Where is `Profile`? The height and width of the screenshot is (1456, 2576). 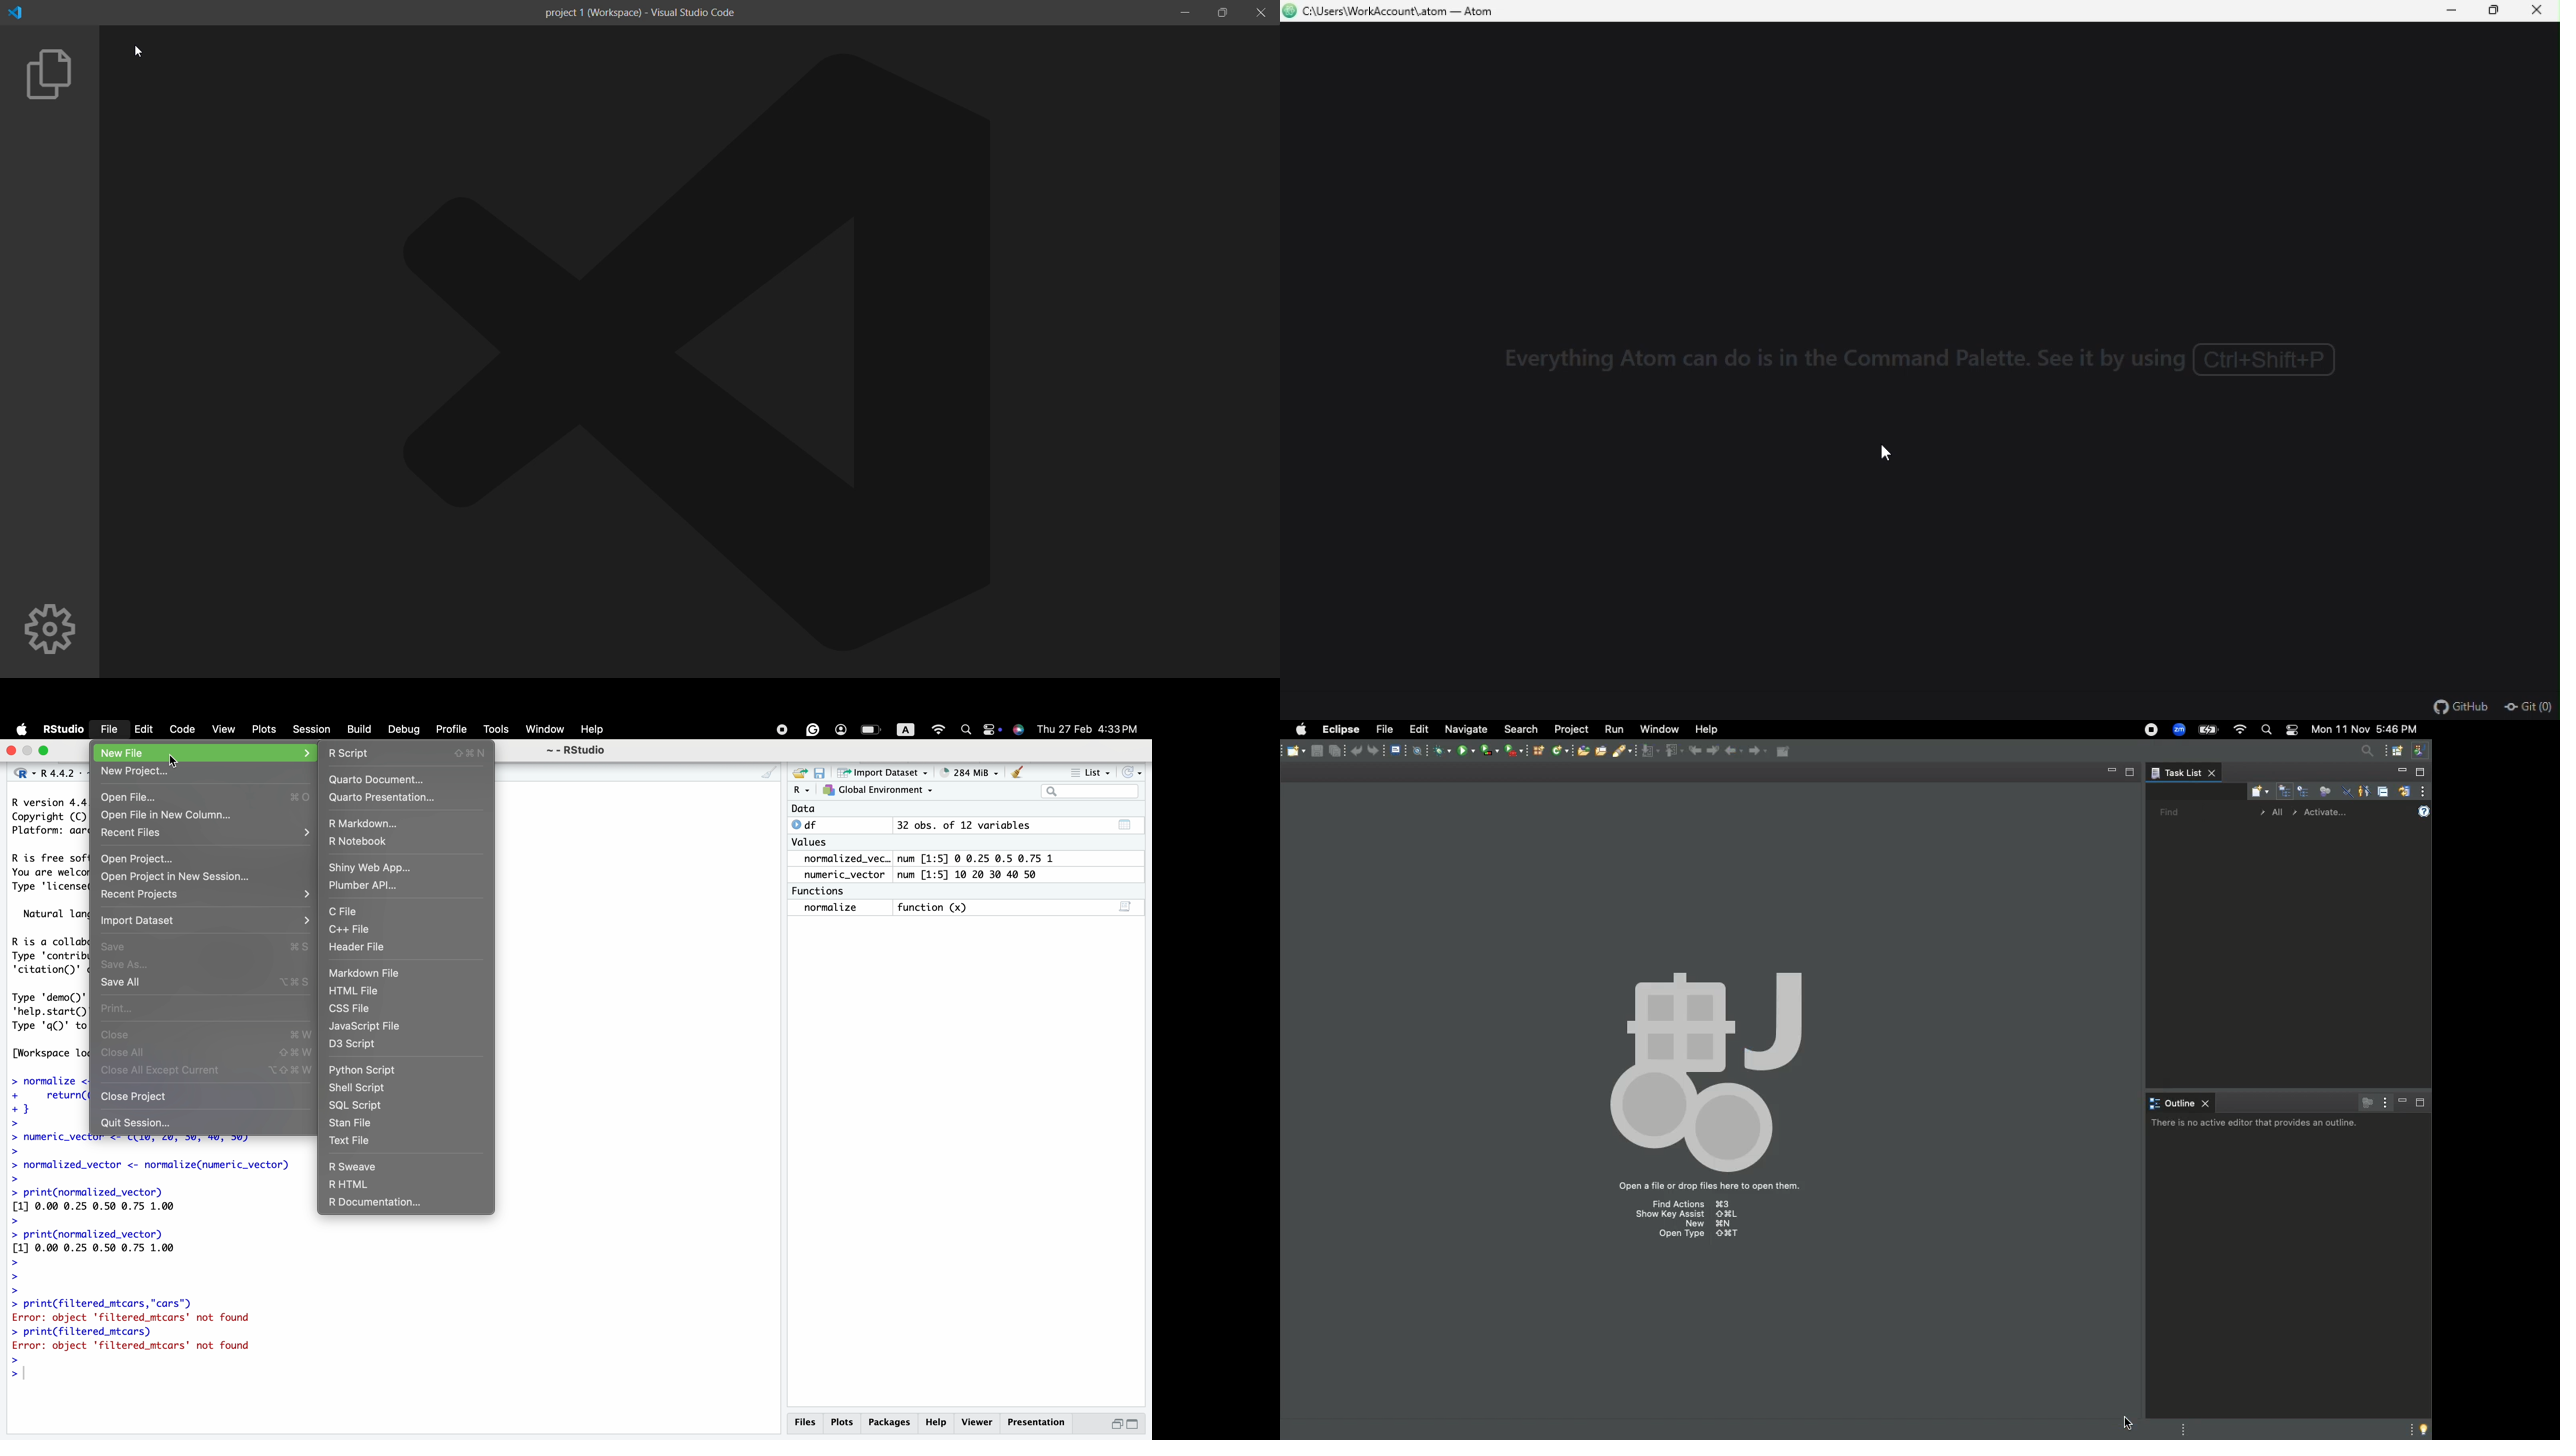
Profile is located at coordinates (452, 729).